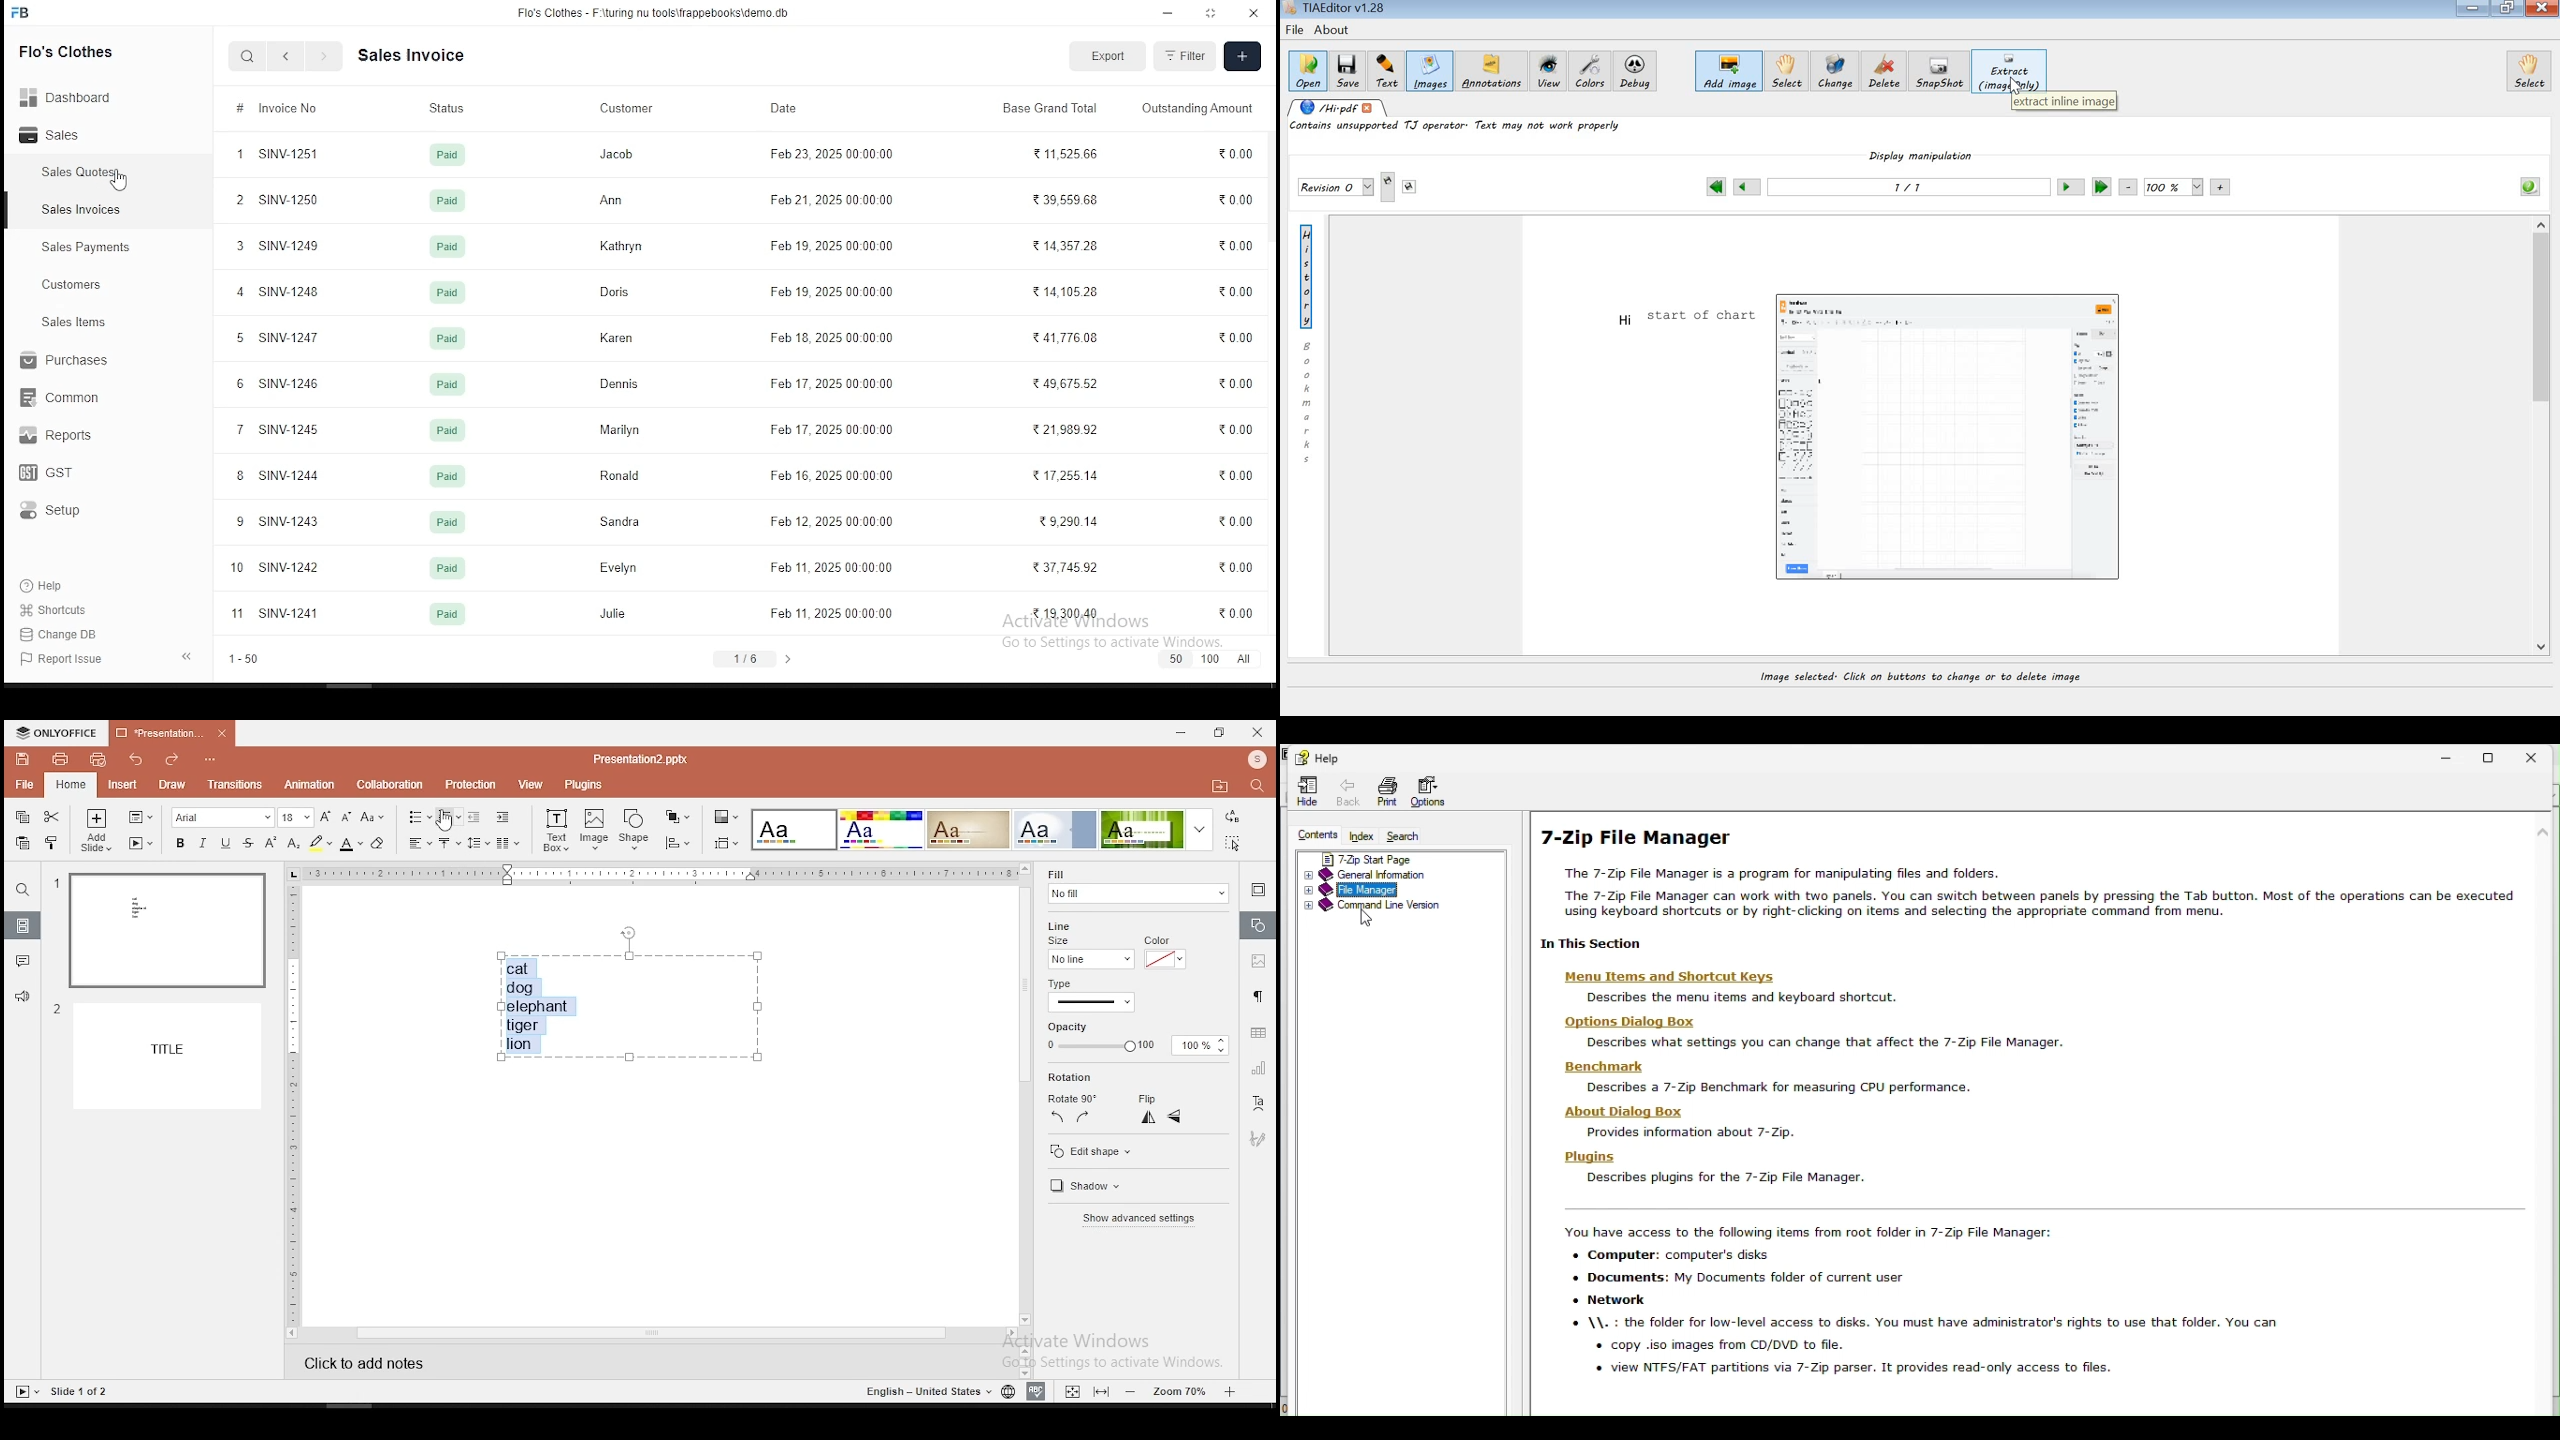  Describe the element at coordinates (449, 816) in the screenshot. I see `numbered list` at that location.